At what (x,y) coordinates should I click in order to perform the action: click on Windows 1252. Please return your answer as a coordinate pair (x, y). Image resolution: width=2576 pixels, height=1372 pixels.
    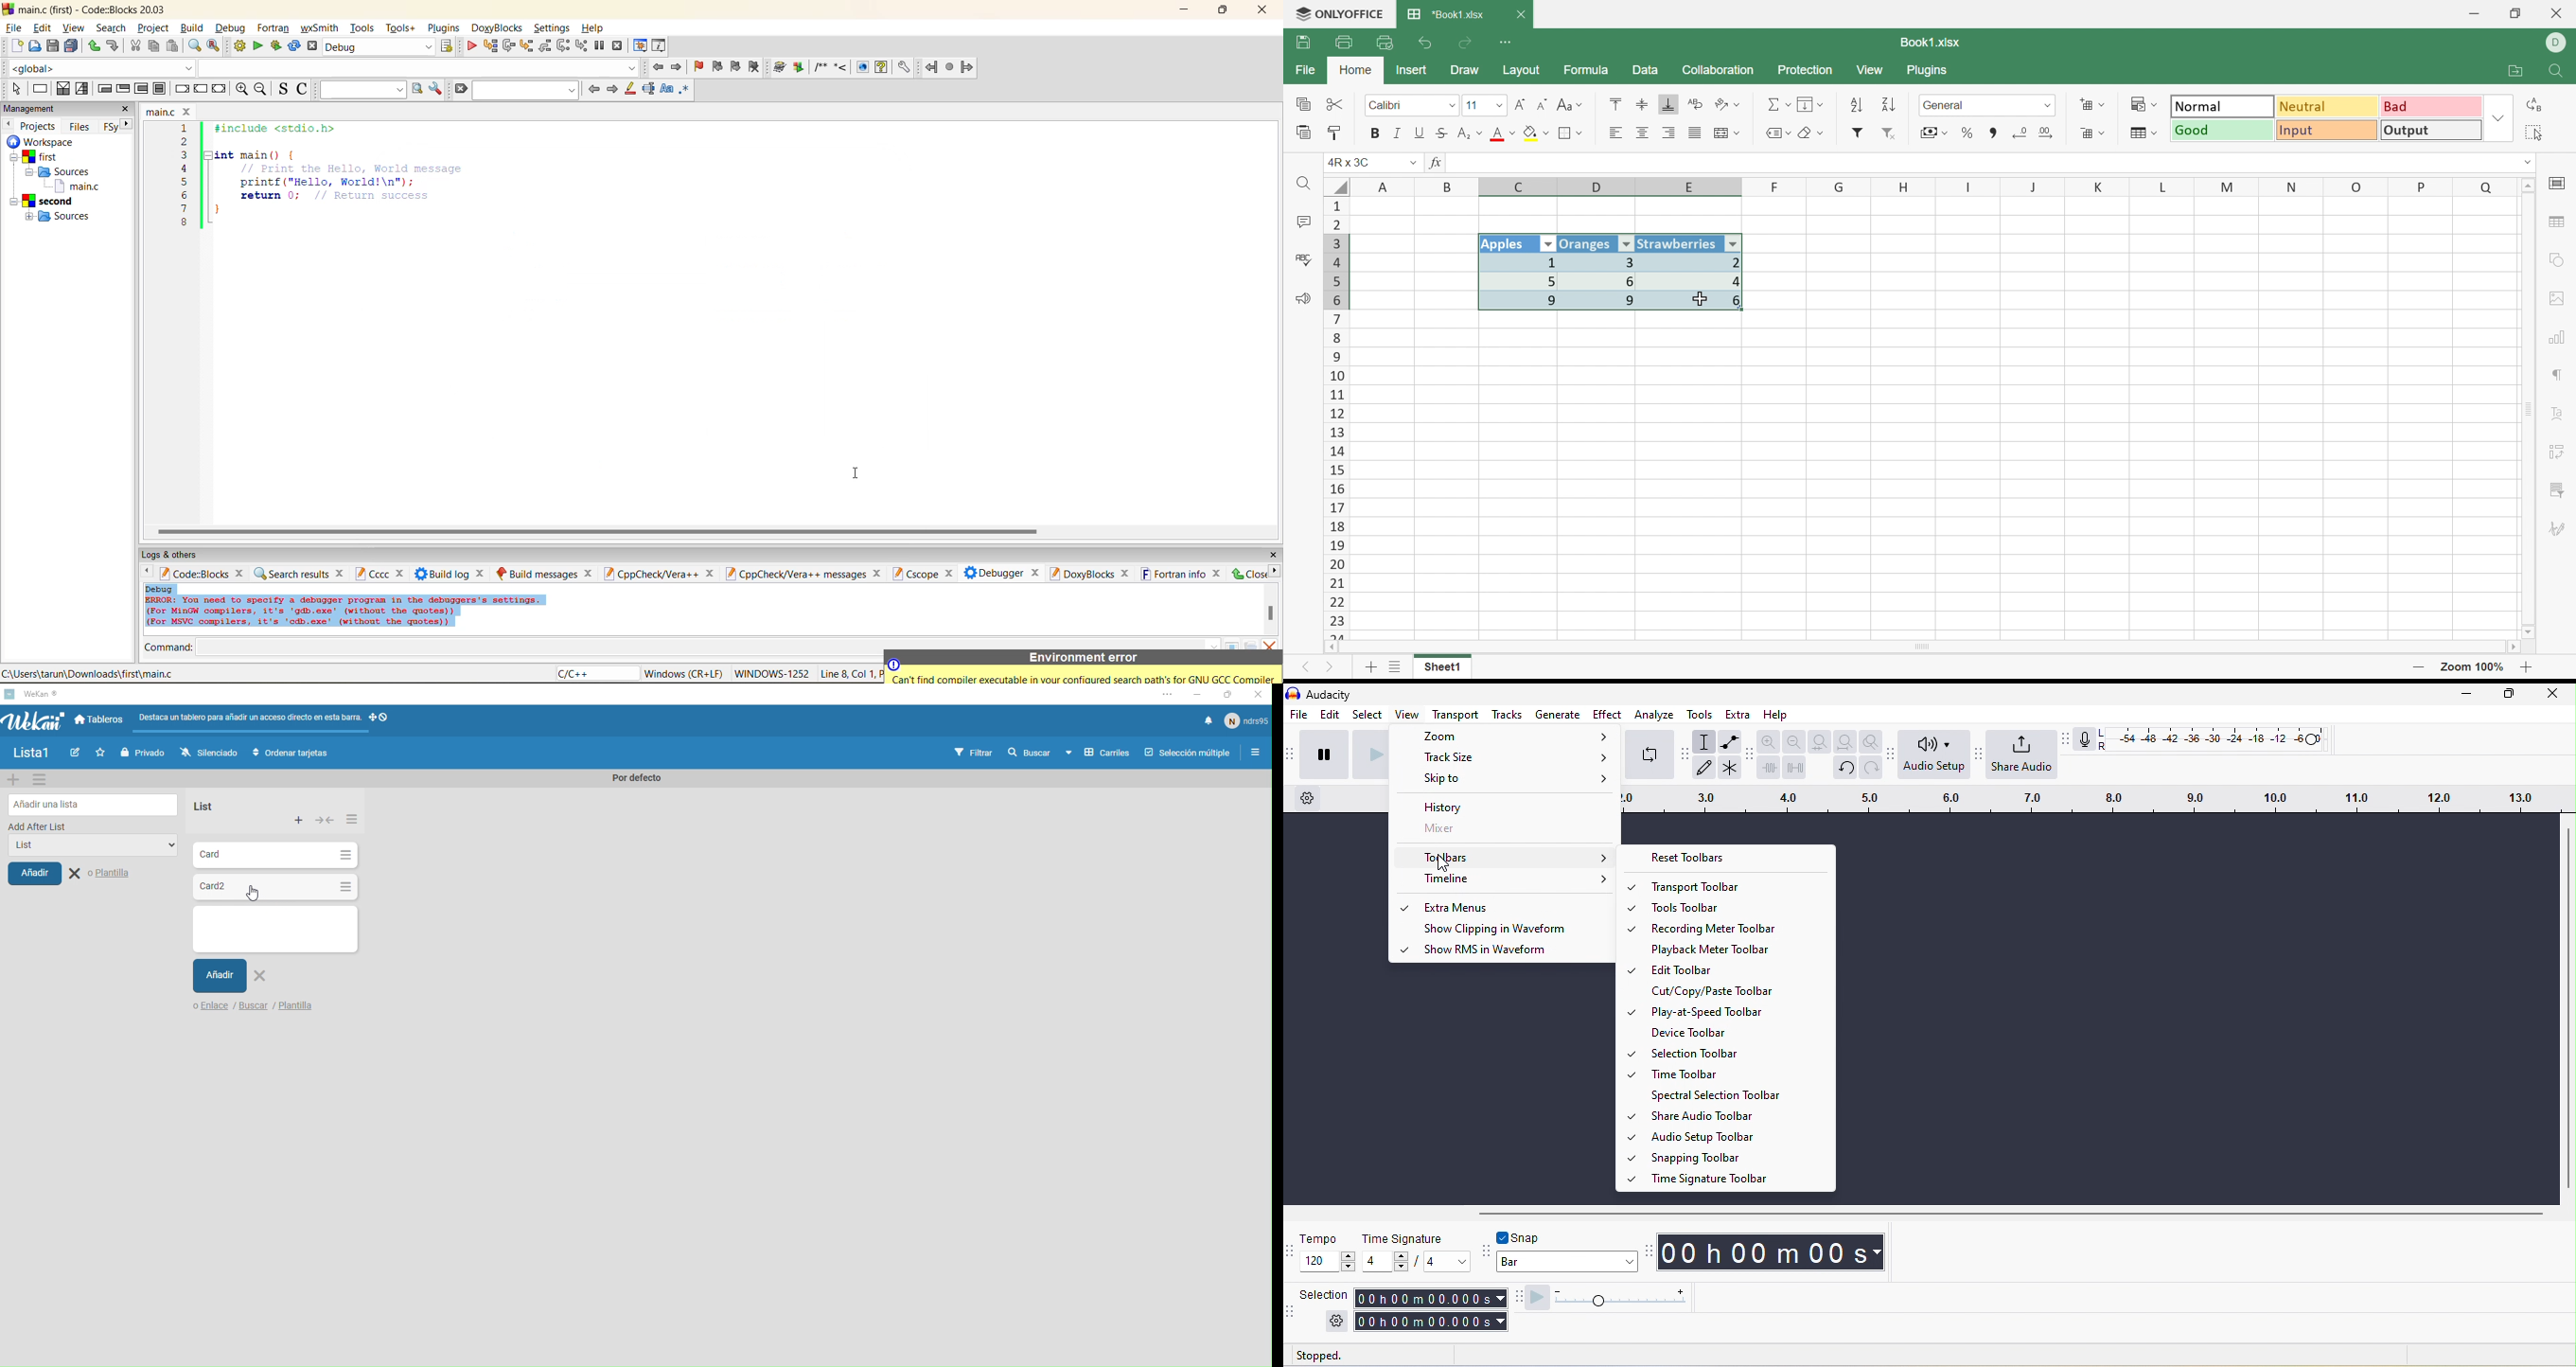
    Looking at the image, I should click on (773, 674).